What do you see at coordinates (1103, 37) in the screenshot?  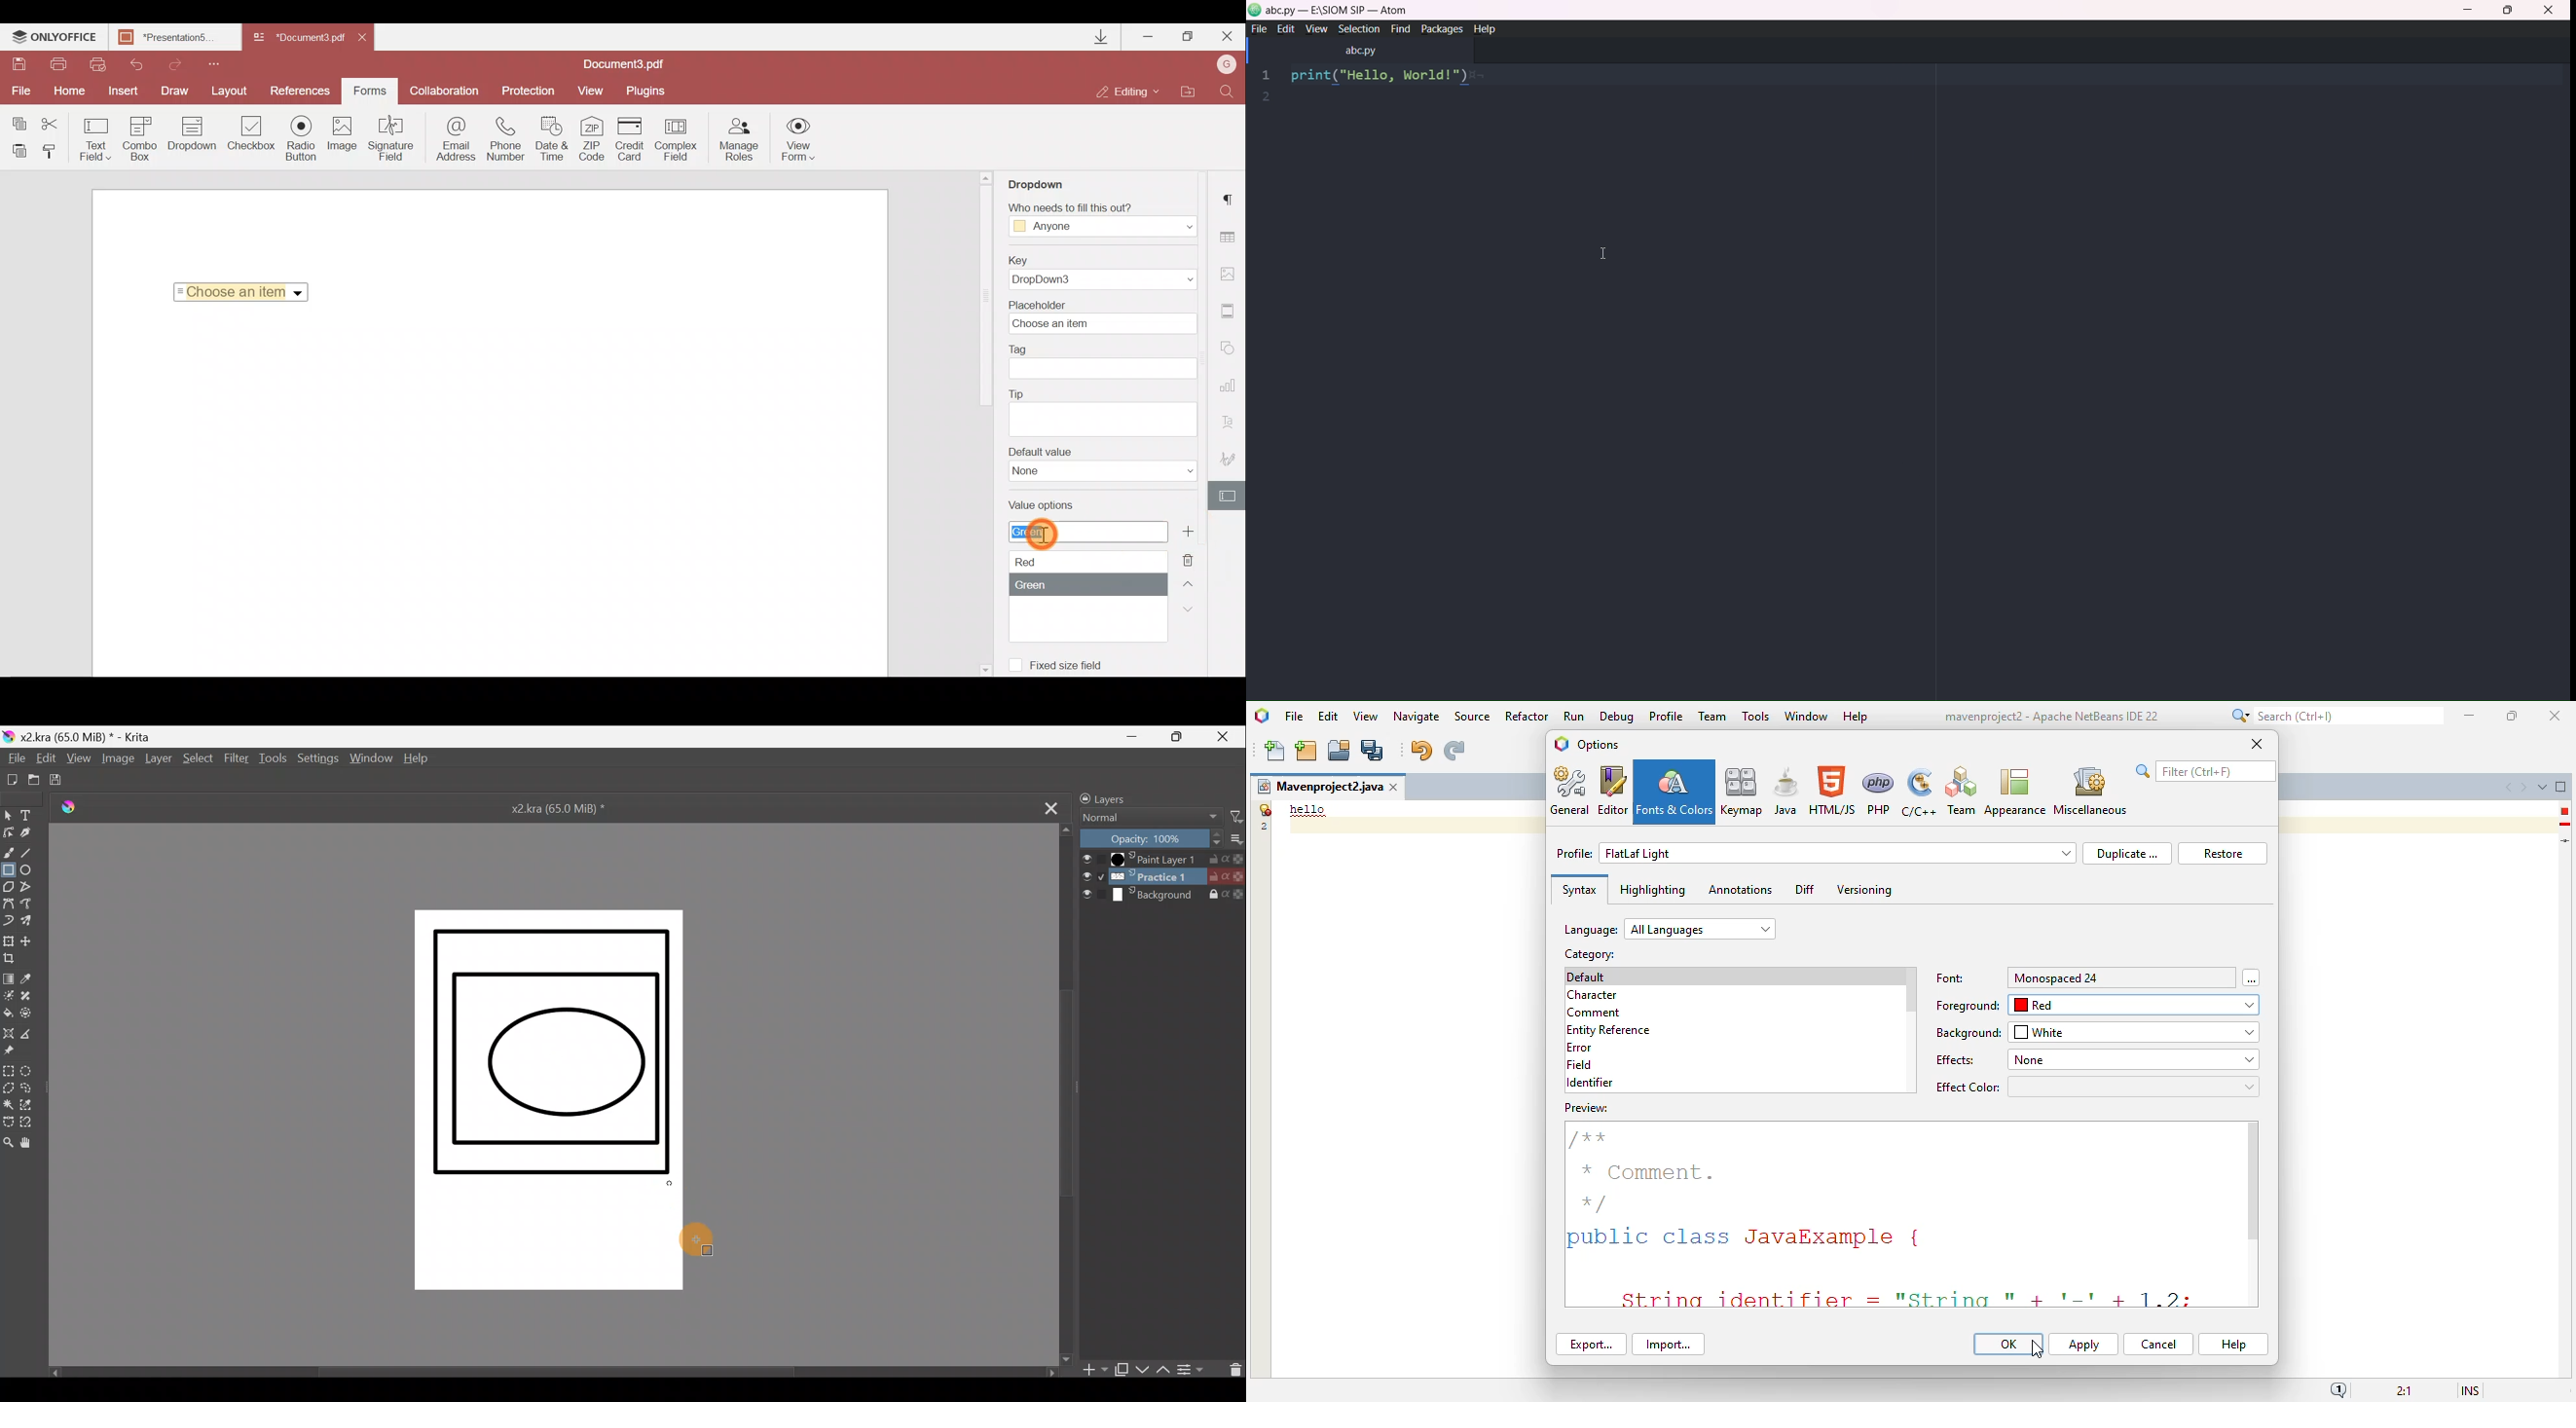 I see `Downloads` at bounding box center [1103, 37].